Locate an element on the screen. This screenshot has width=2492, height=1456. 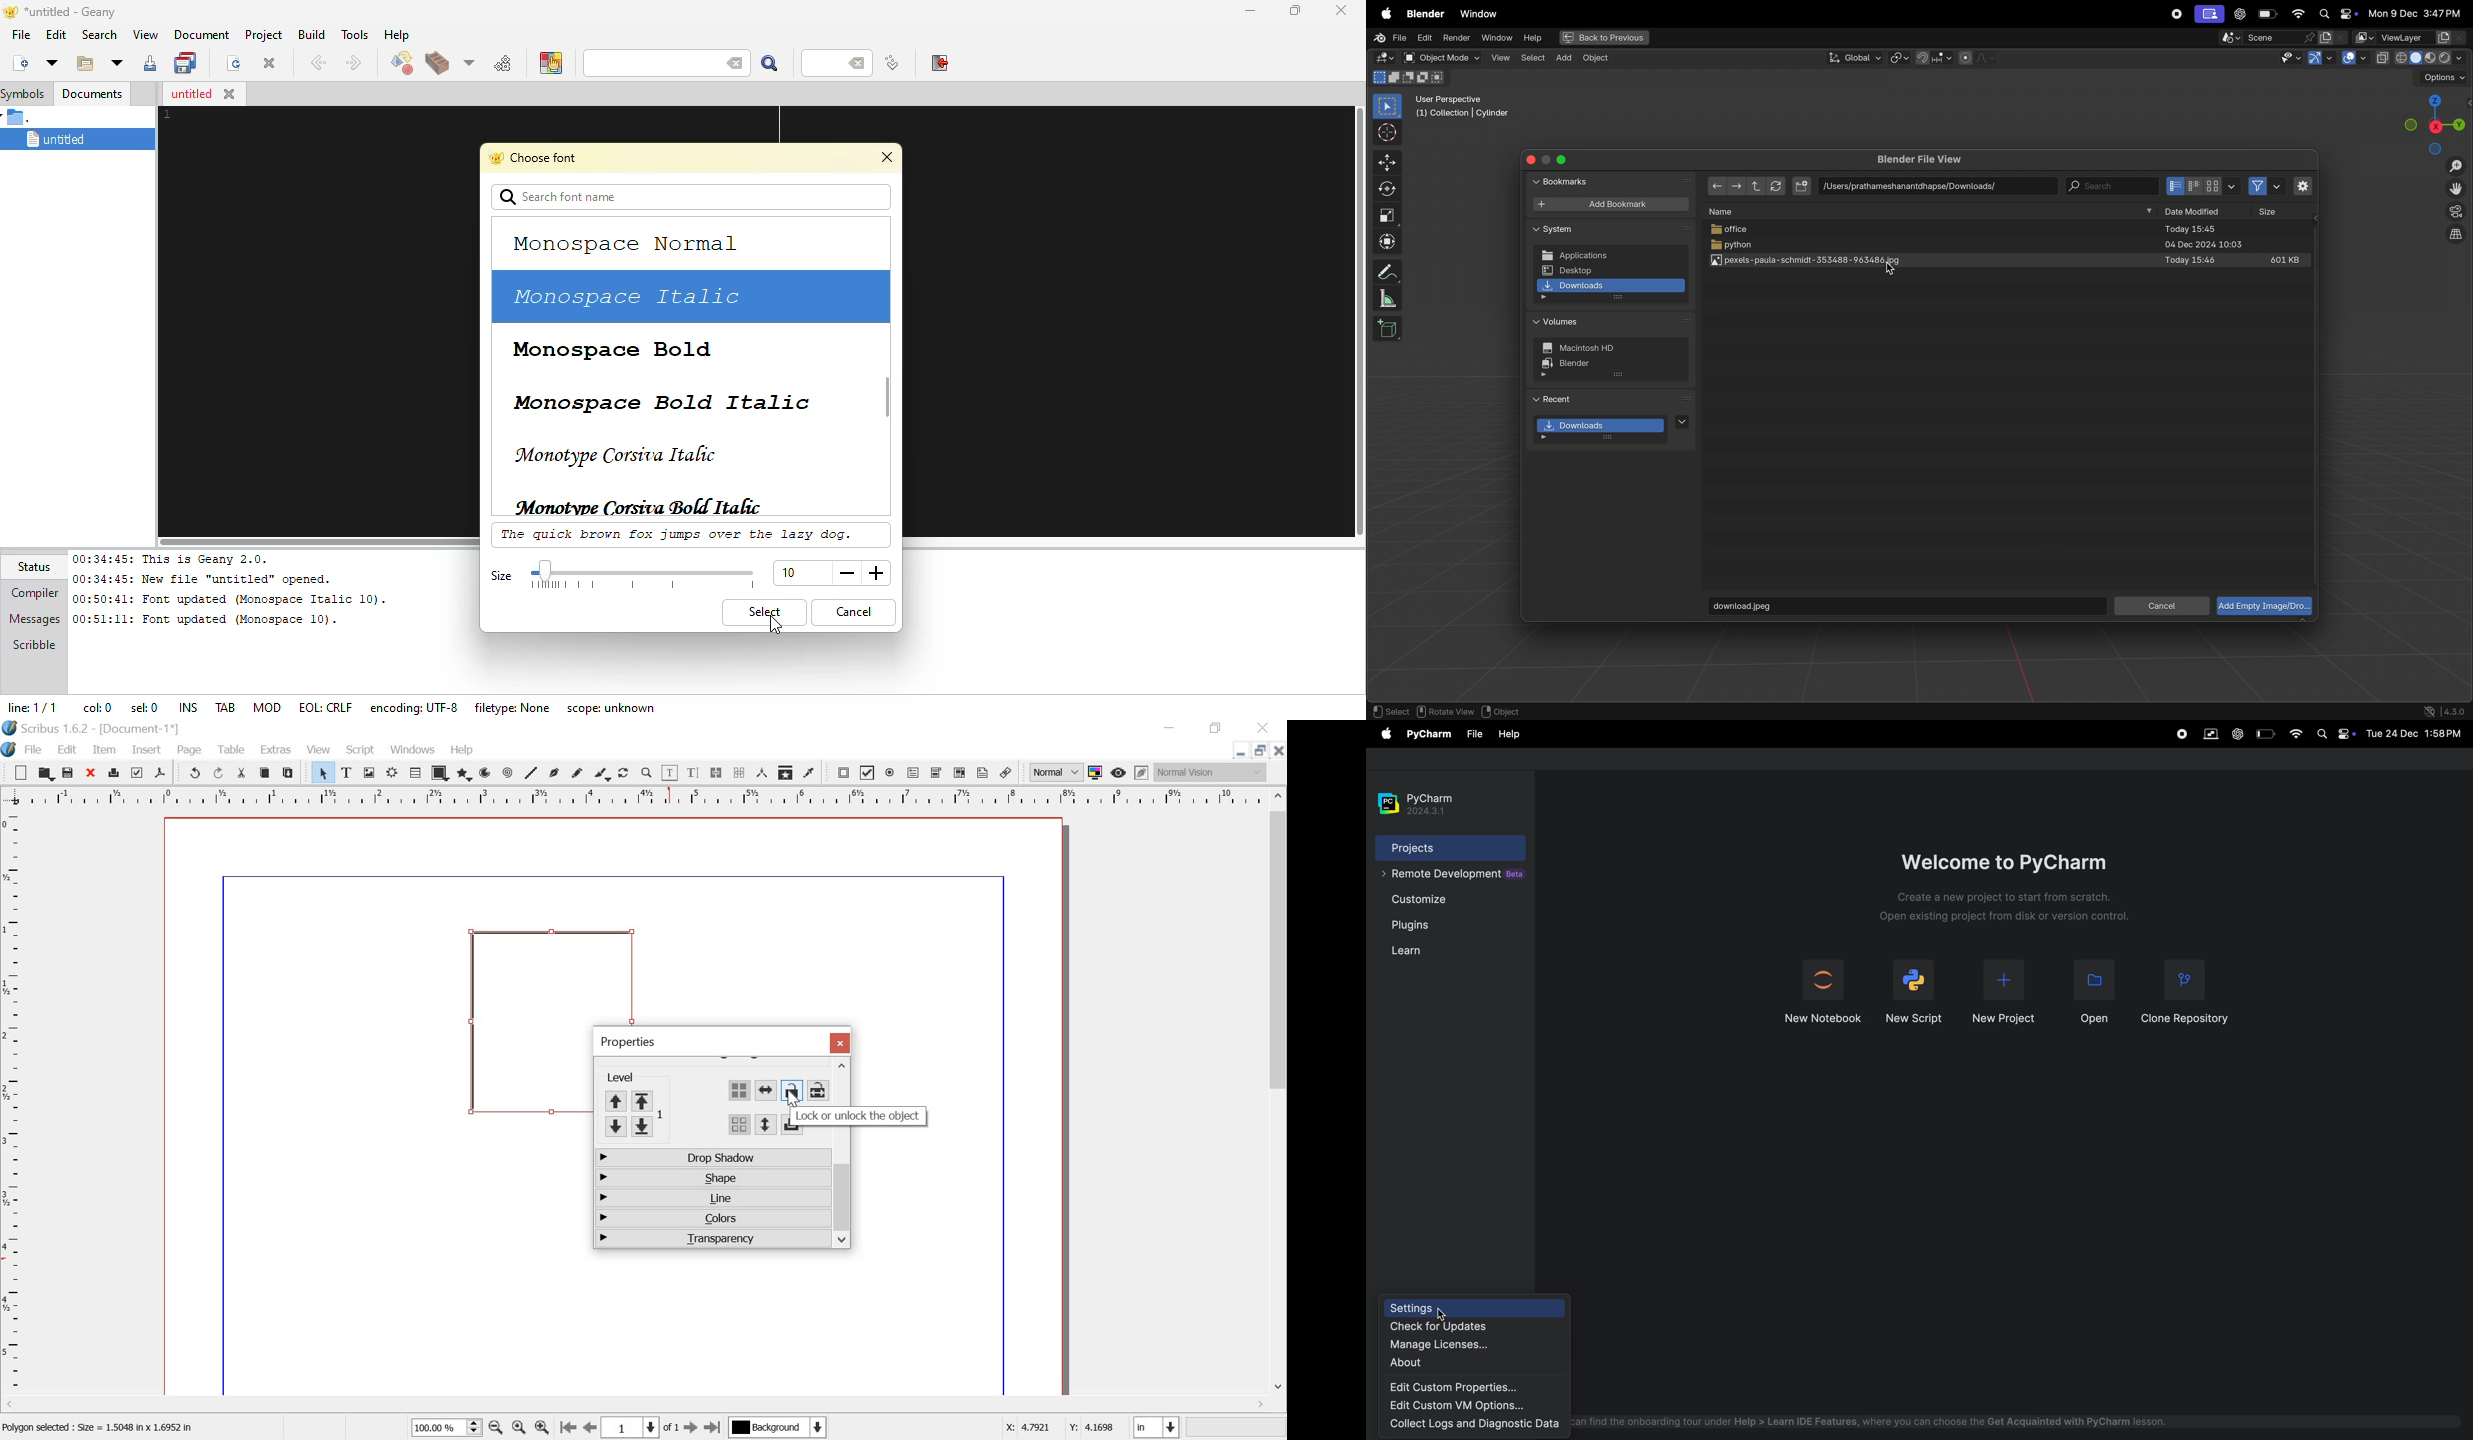
copy is located at coordinates (265, 773).